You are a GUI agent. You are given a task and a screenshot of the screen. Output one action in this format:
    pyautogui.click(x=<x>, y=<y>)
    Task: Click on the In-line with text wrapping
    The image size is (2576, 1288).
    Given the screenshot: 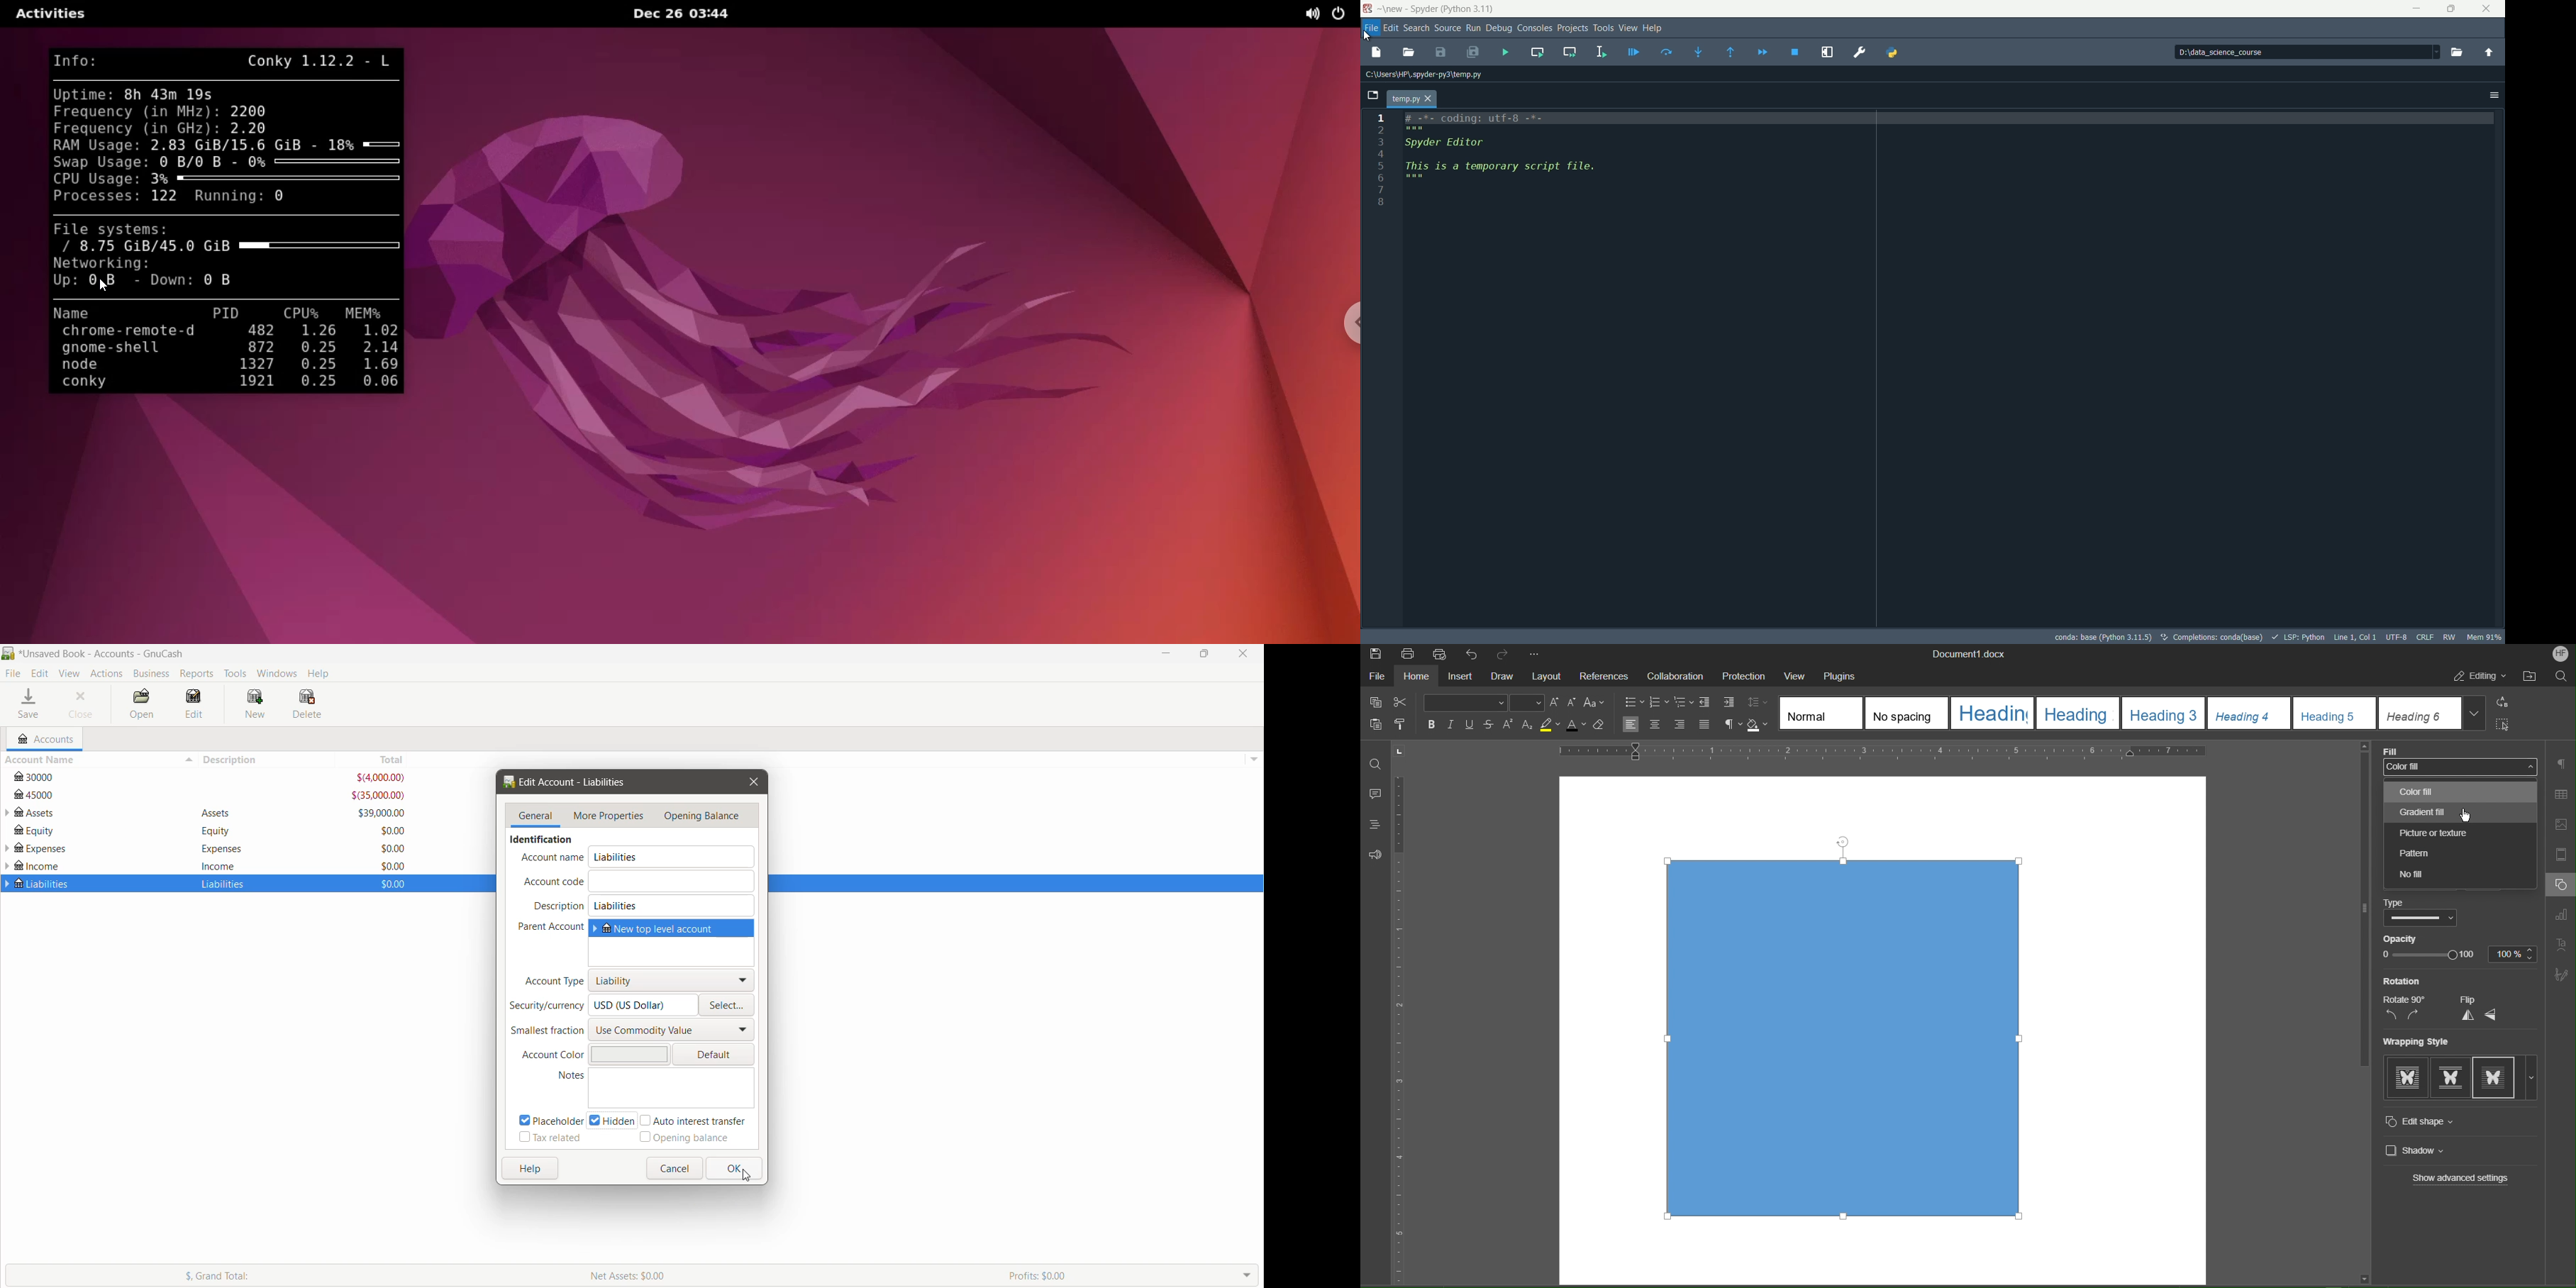 What is the action you would take?
    pyautogui.click(x=2407, y=1081)
    